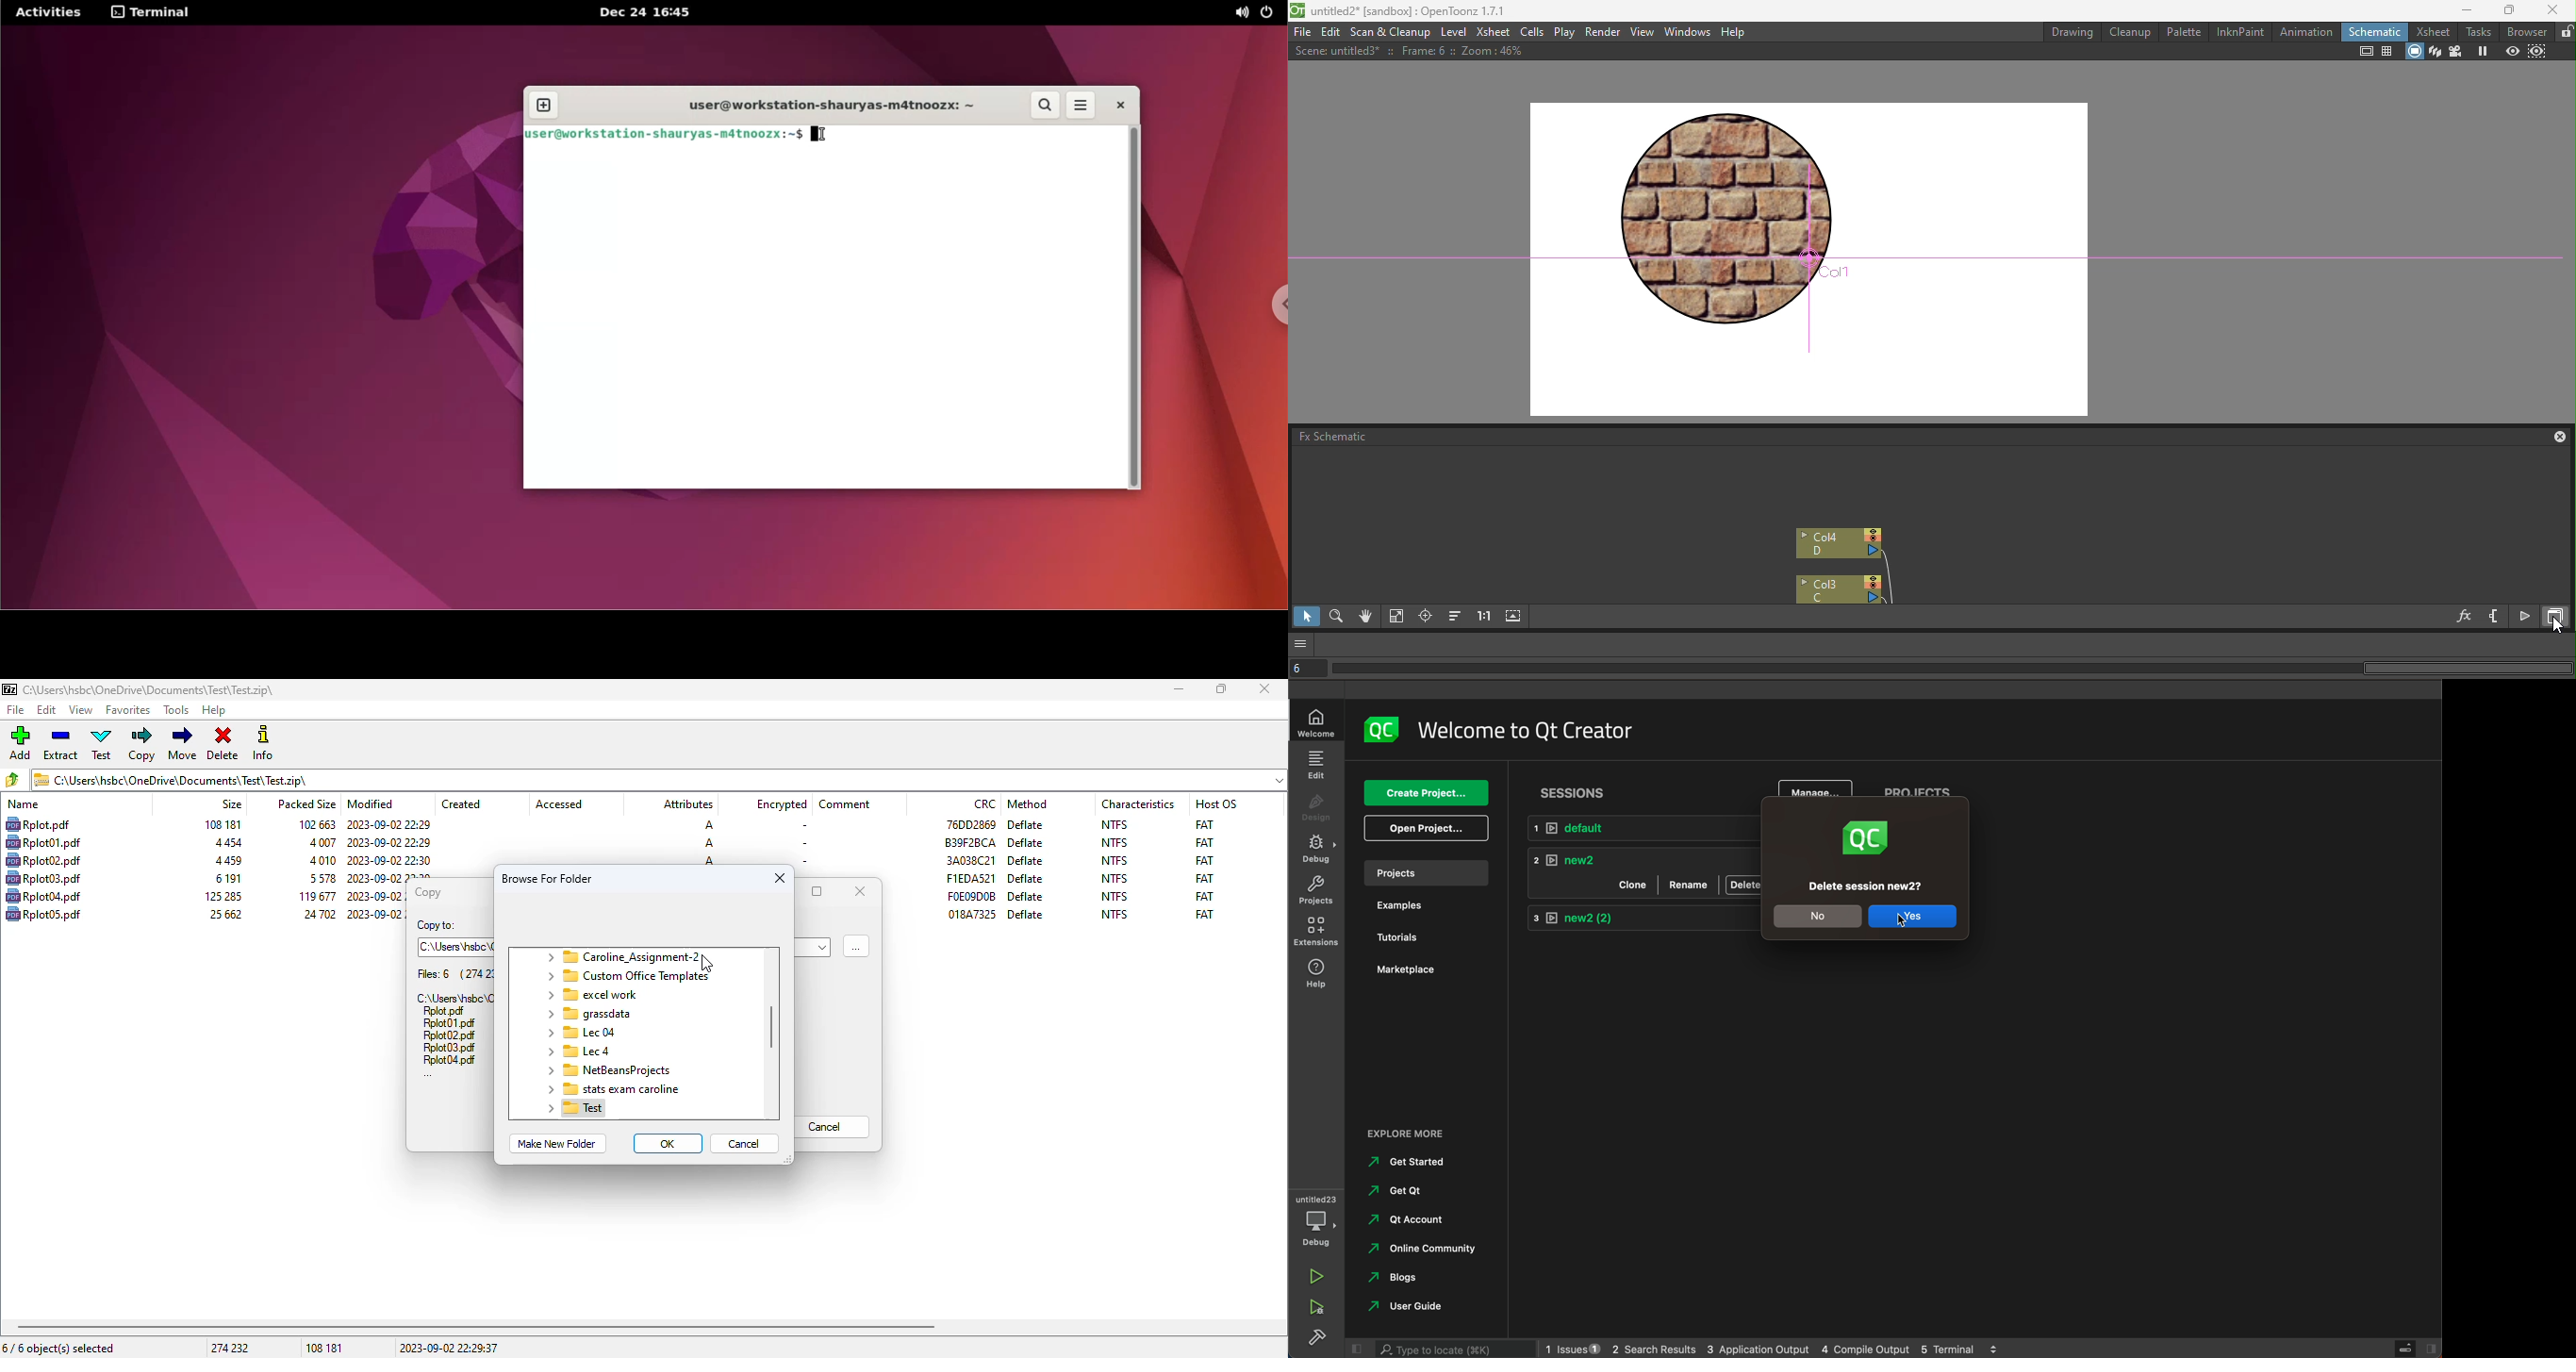 This screenshot has width=2576, height=1372. I want to click on Toggle Fx/Stage Schematic, so click(2558, 617).